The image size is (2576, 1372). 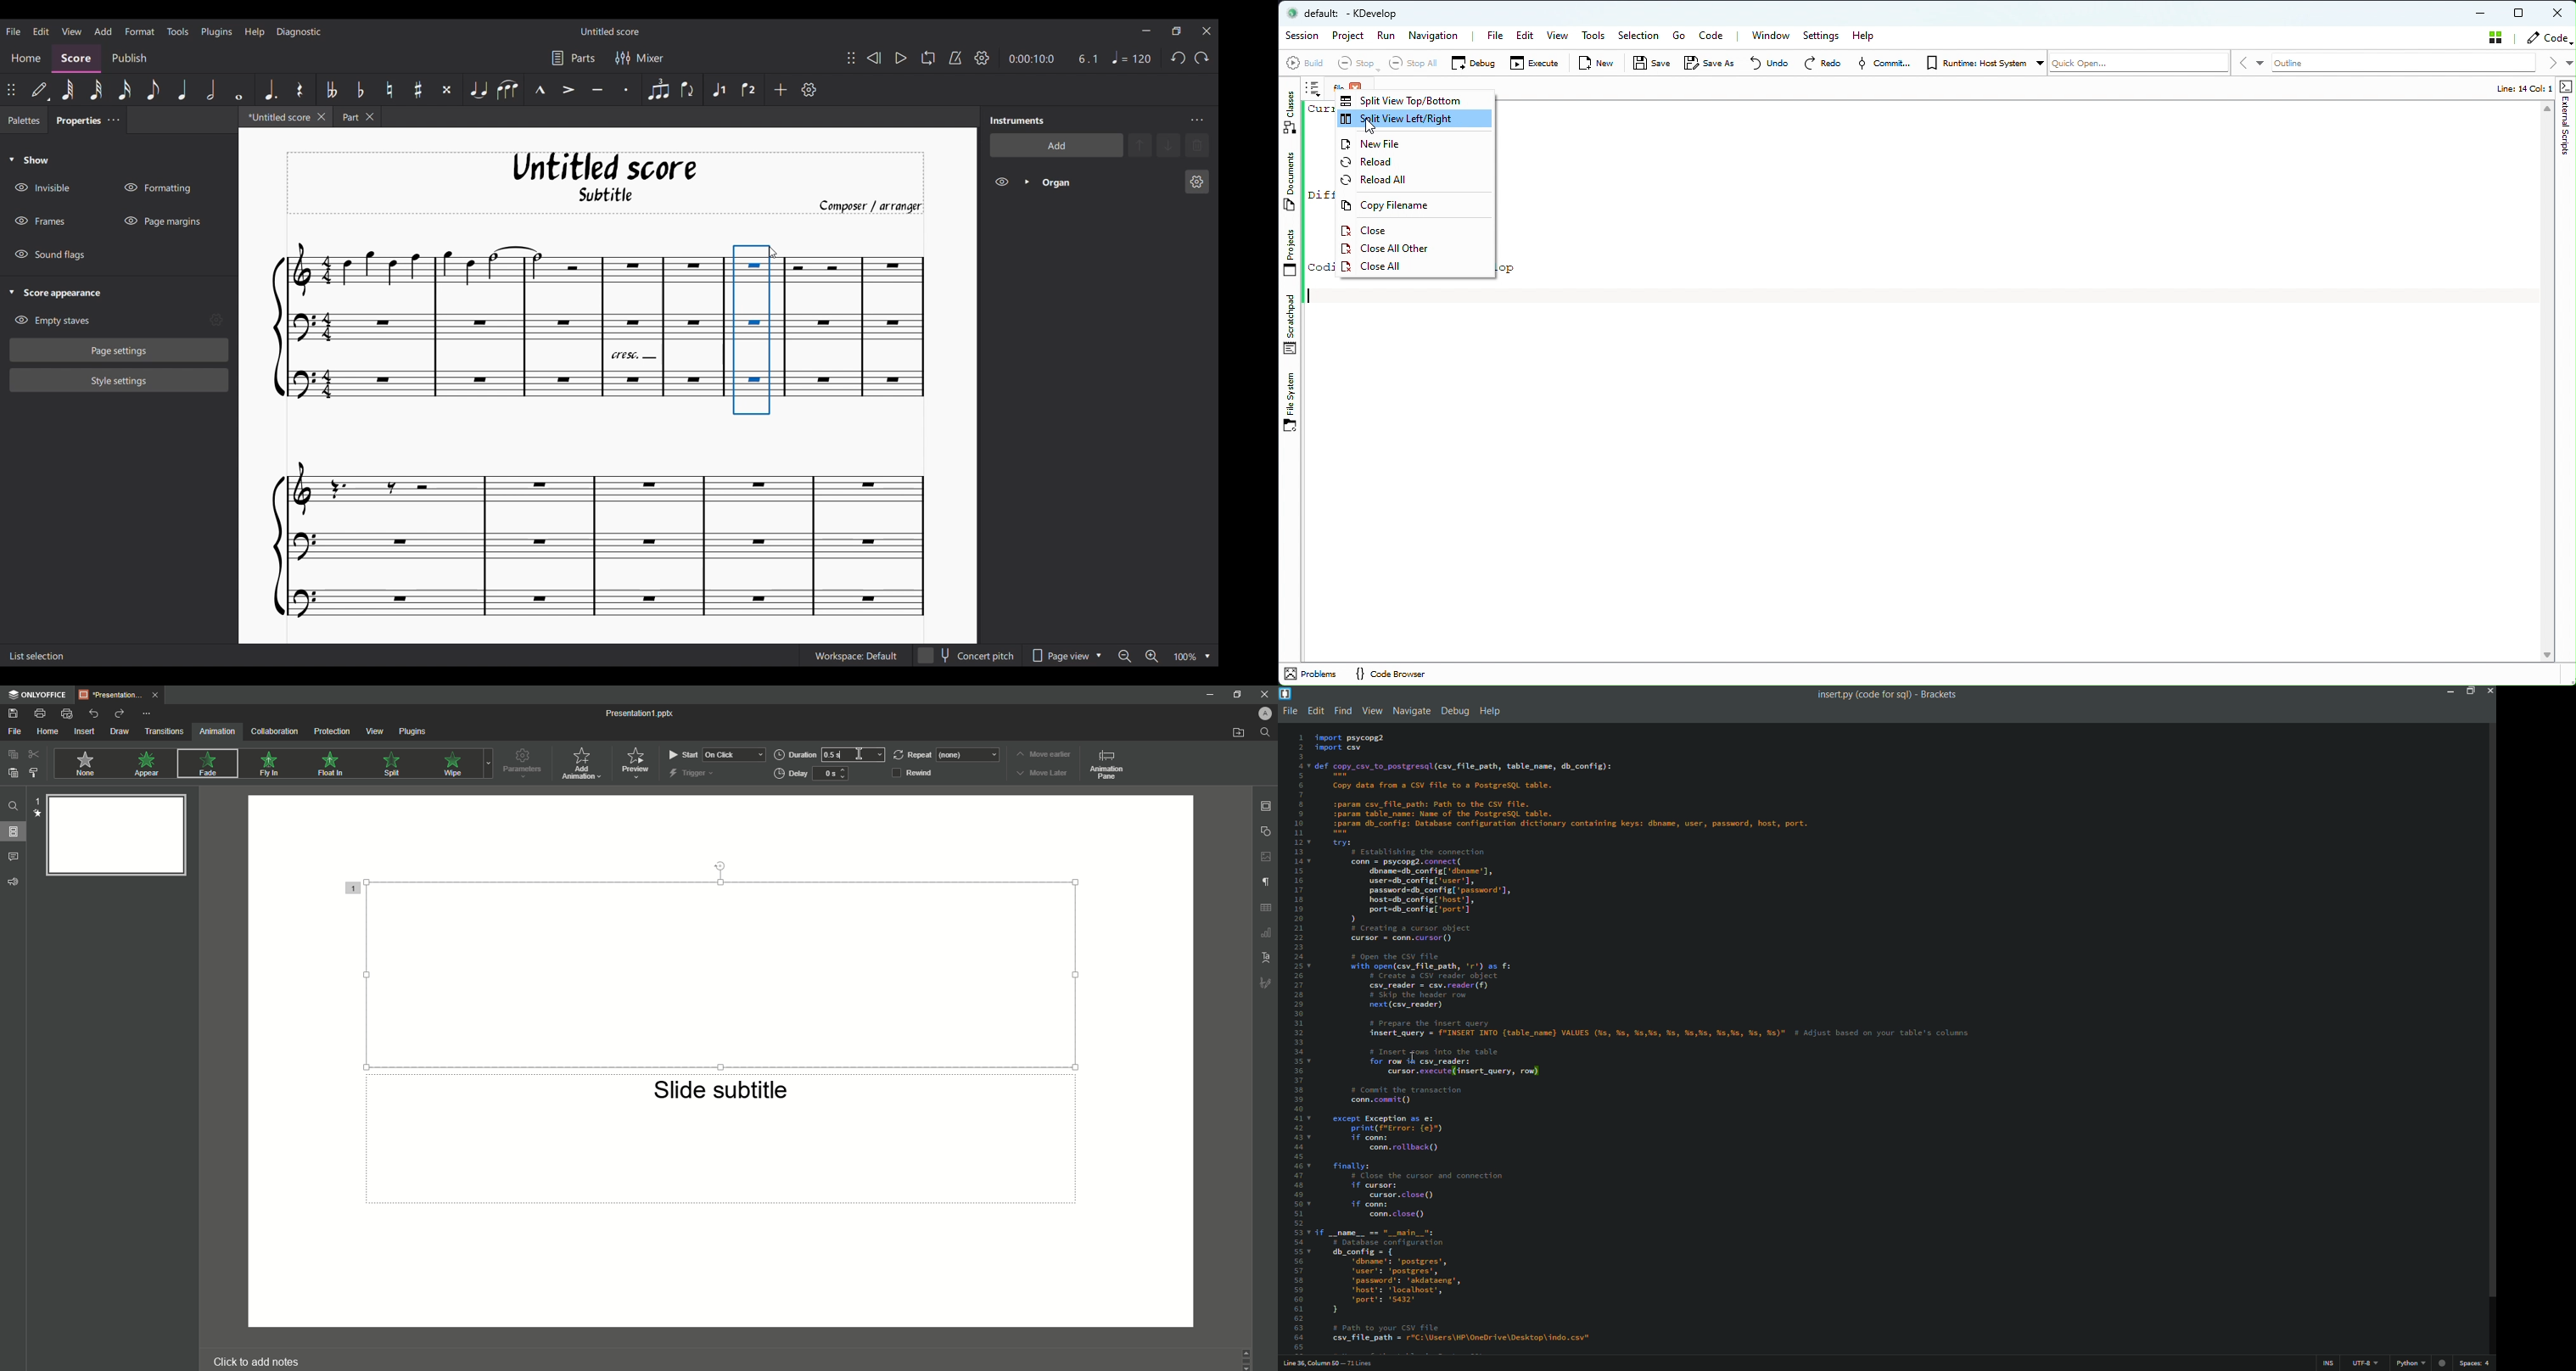 What do you see at coordinates (177, 30) in the screenshot?
I see `Tools menu` at bounding box center [177, 30].